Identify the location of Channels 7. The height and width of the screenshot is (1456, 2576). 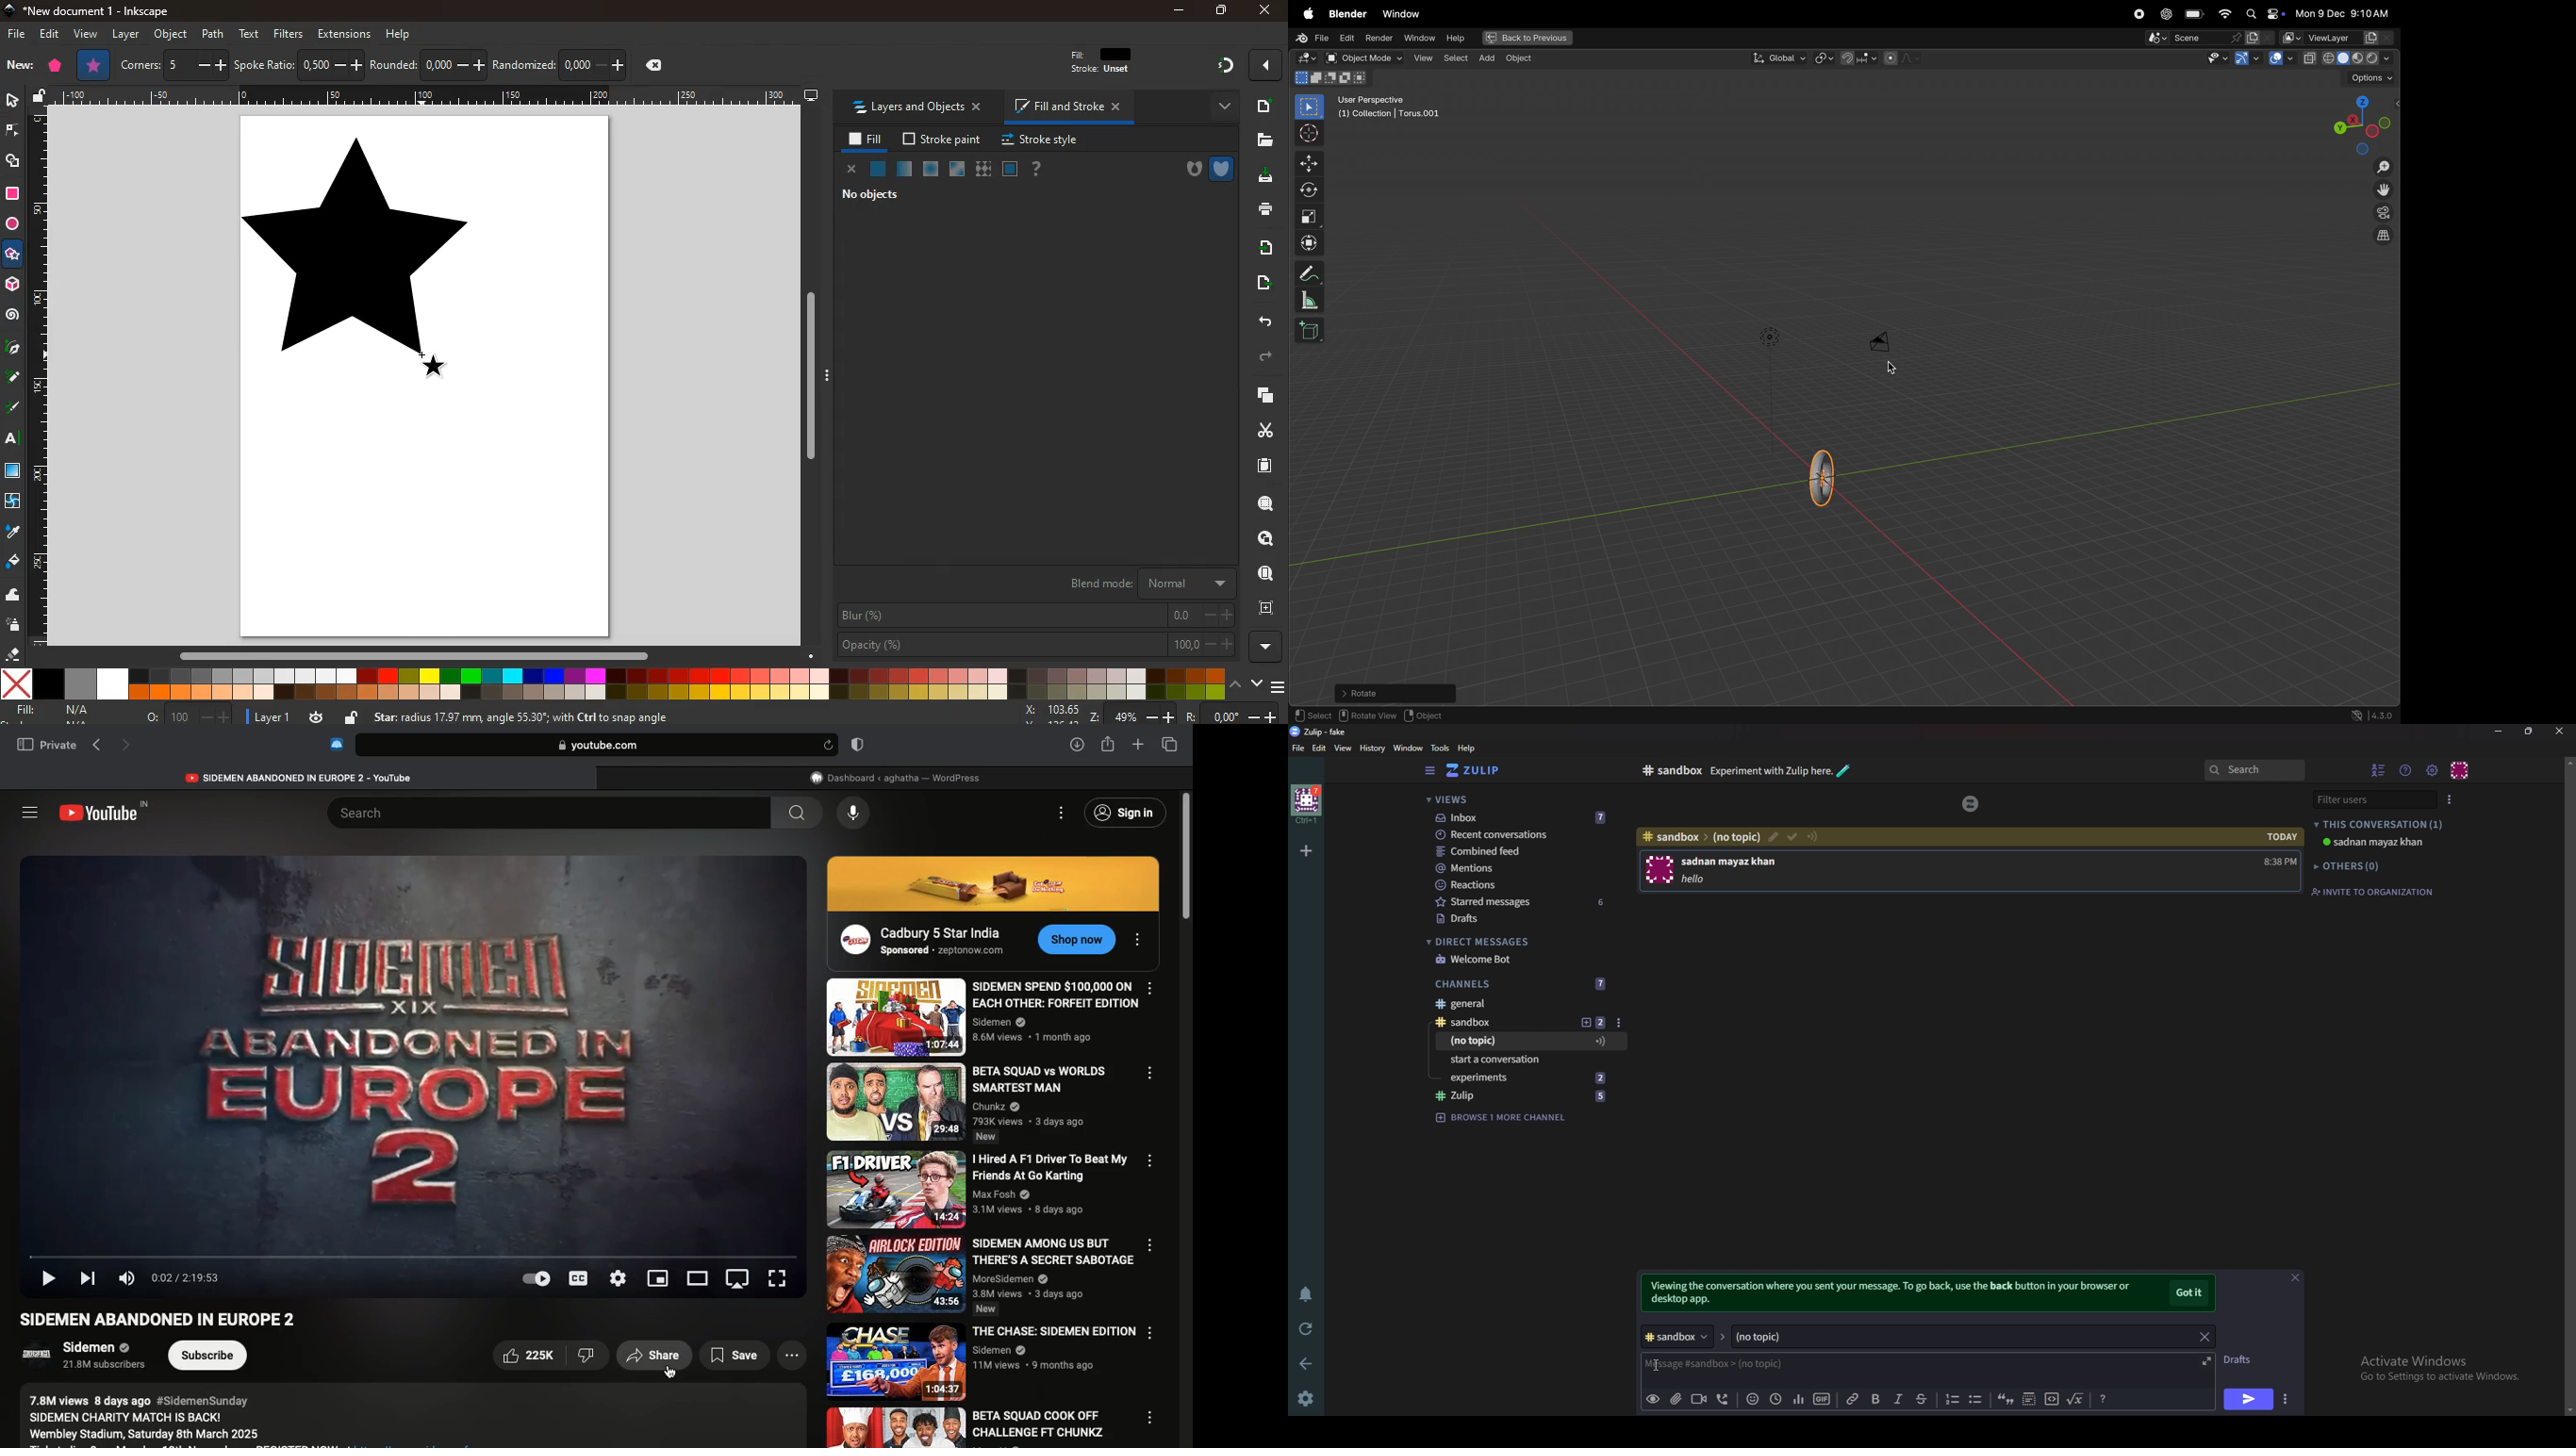
(1520, 984).